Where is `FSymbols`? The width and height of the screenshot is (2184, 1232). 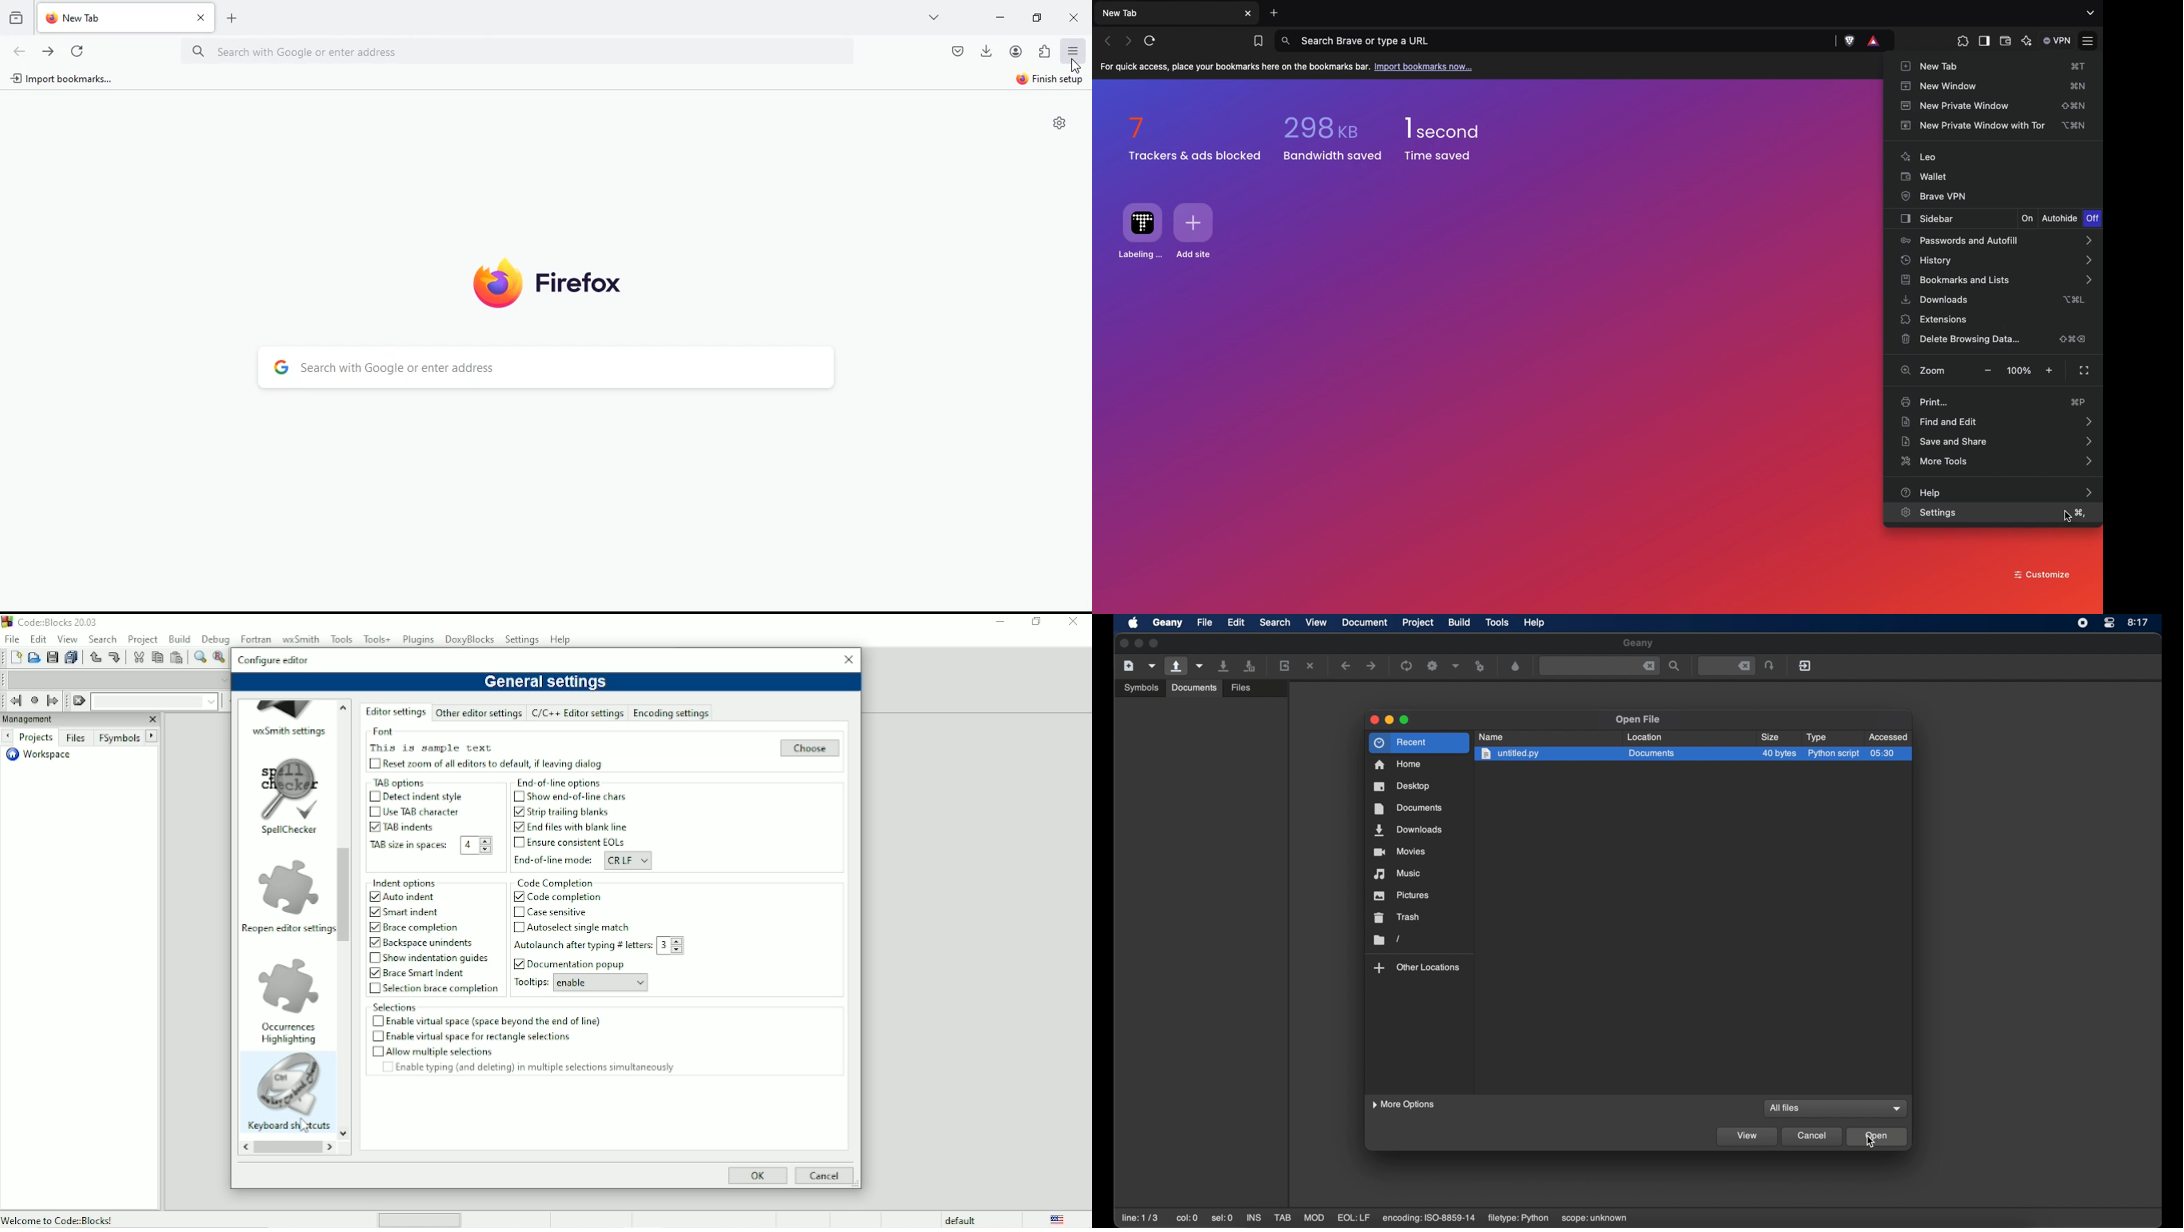
FSymbols is located at coordinates (119, 738).